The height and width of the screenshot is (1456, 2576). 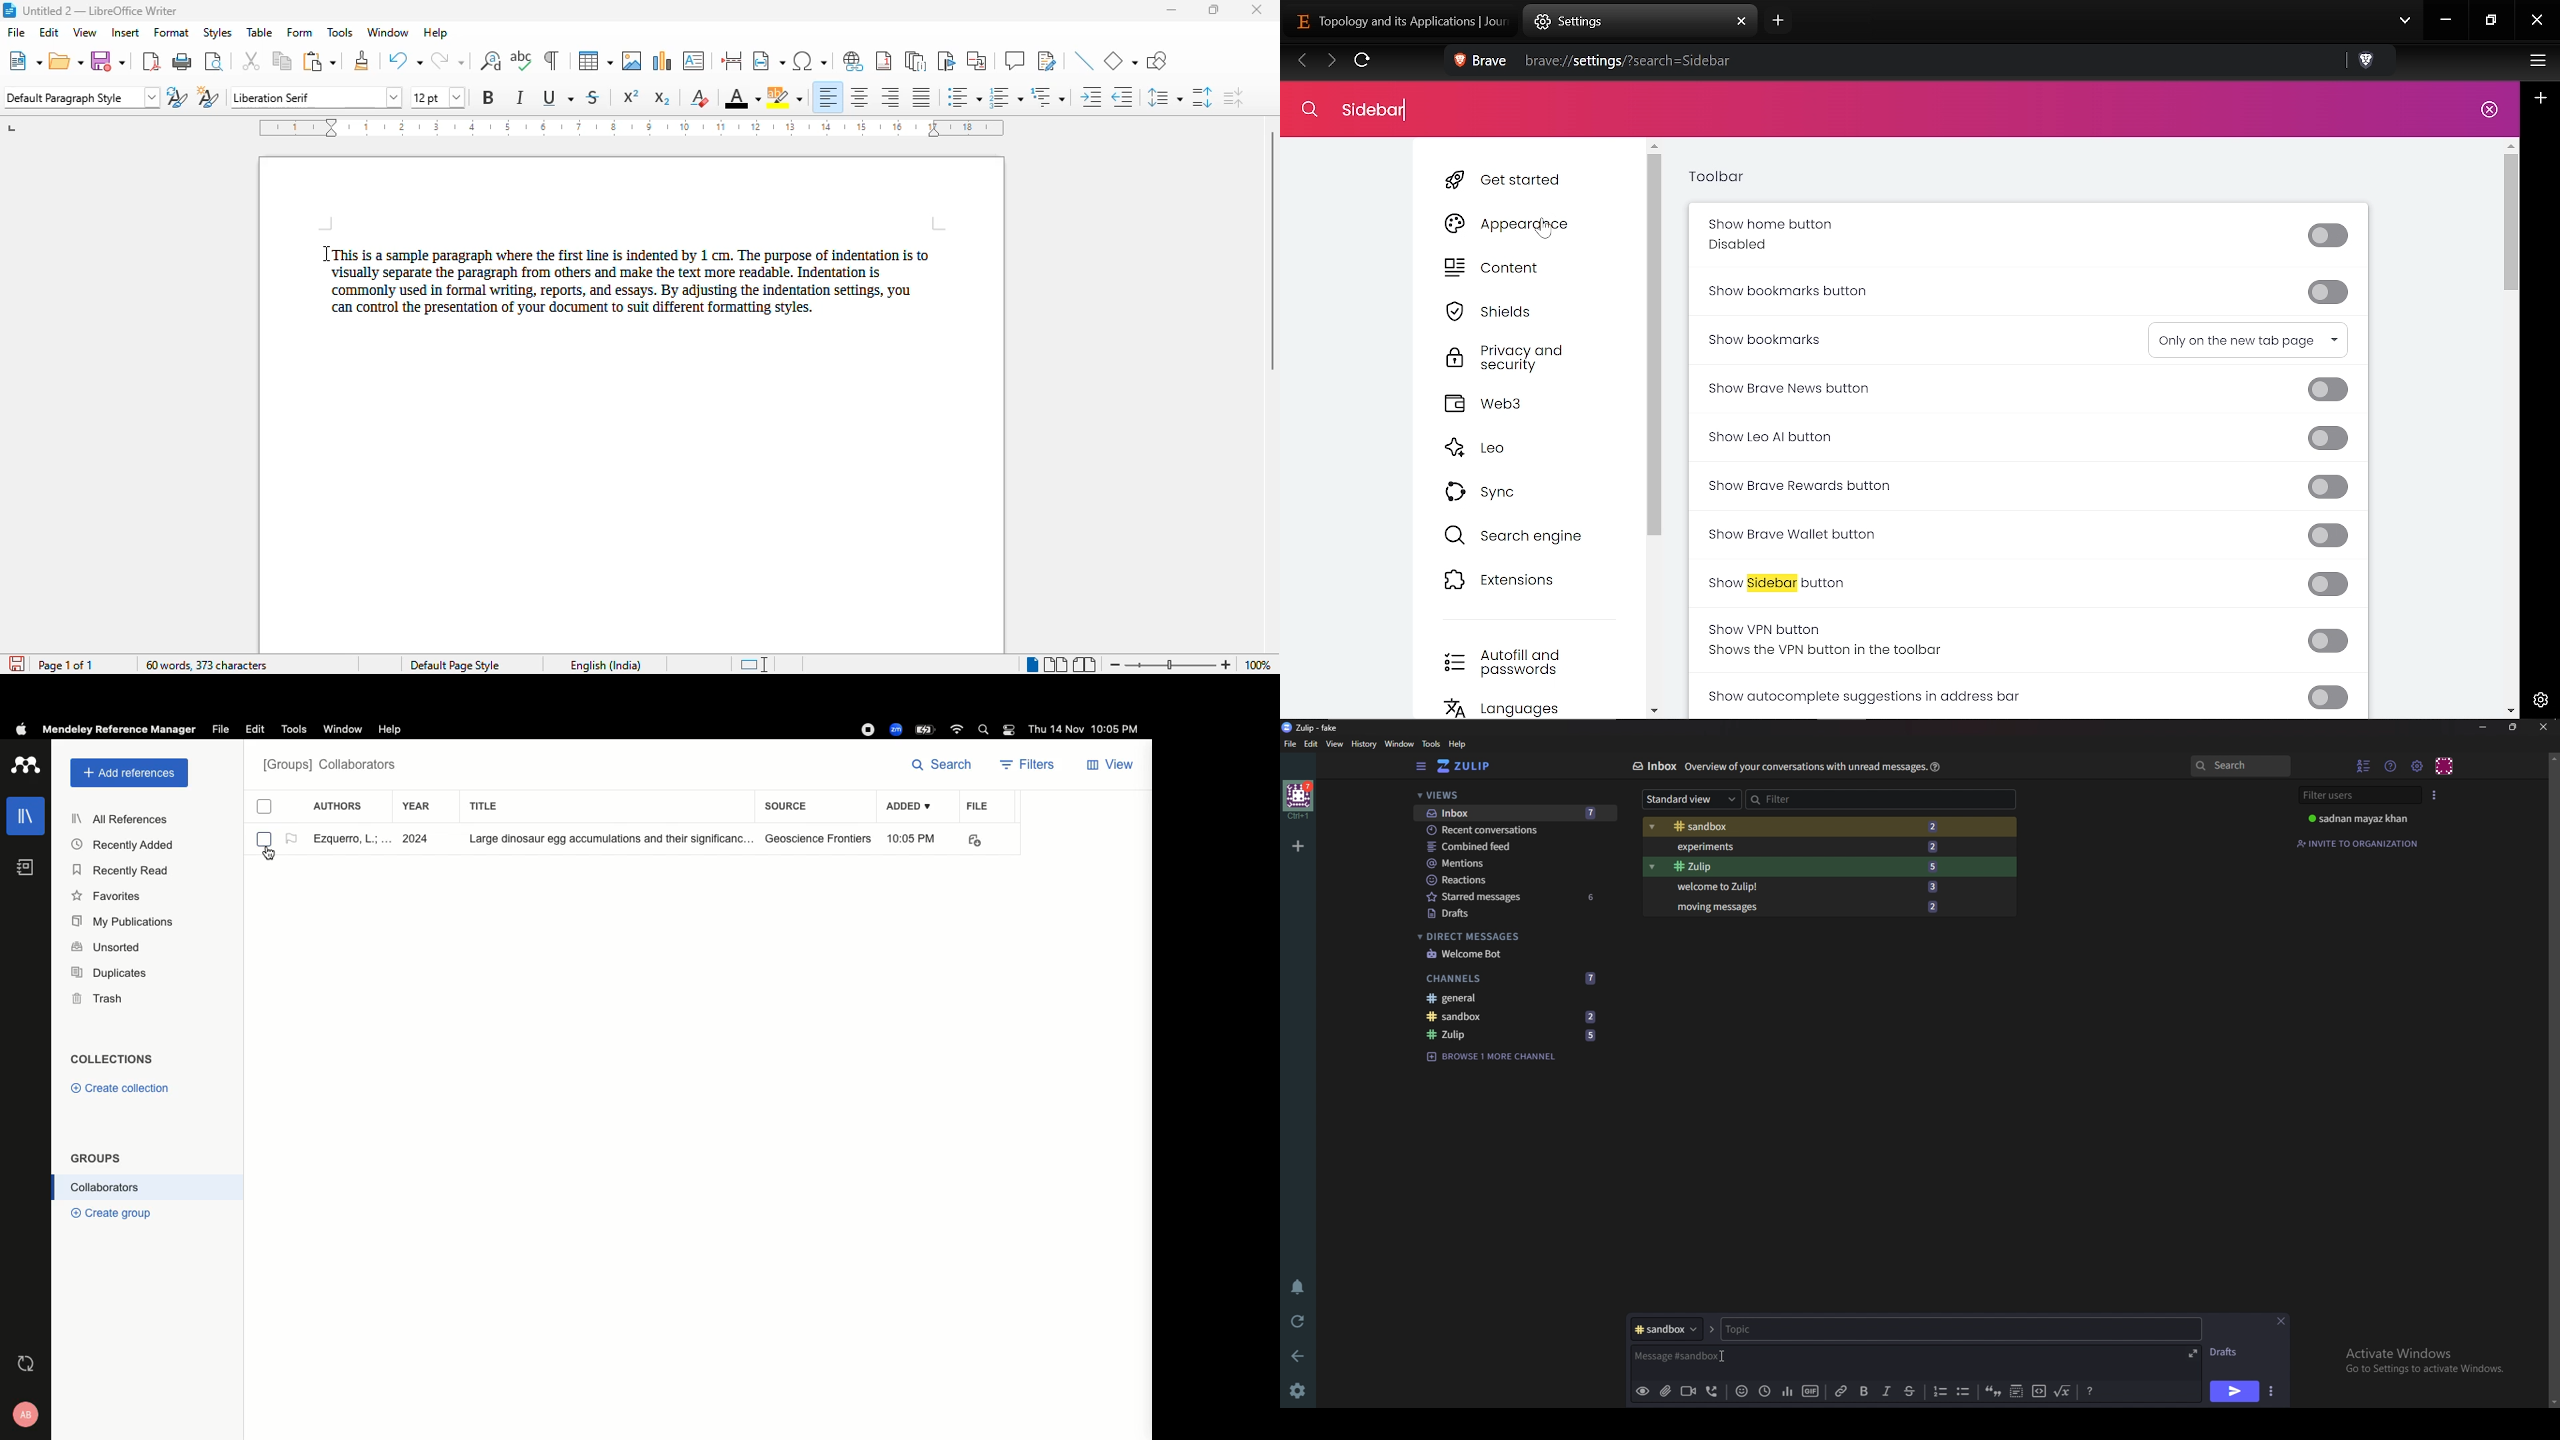 I want to click on tools, so click(x=339, y=32).